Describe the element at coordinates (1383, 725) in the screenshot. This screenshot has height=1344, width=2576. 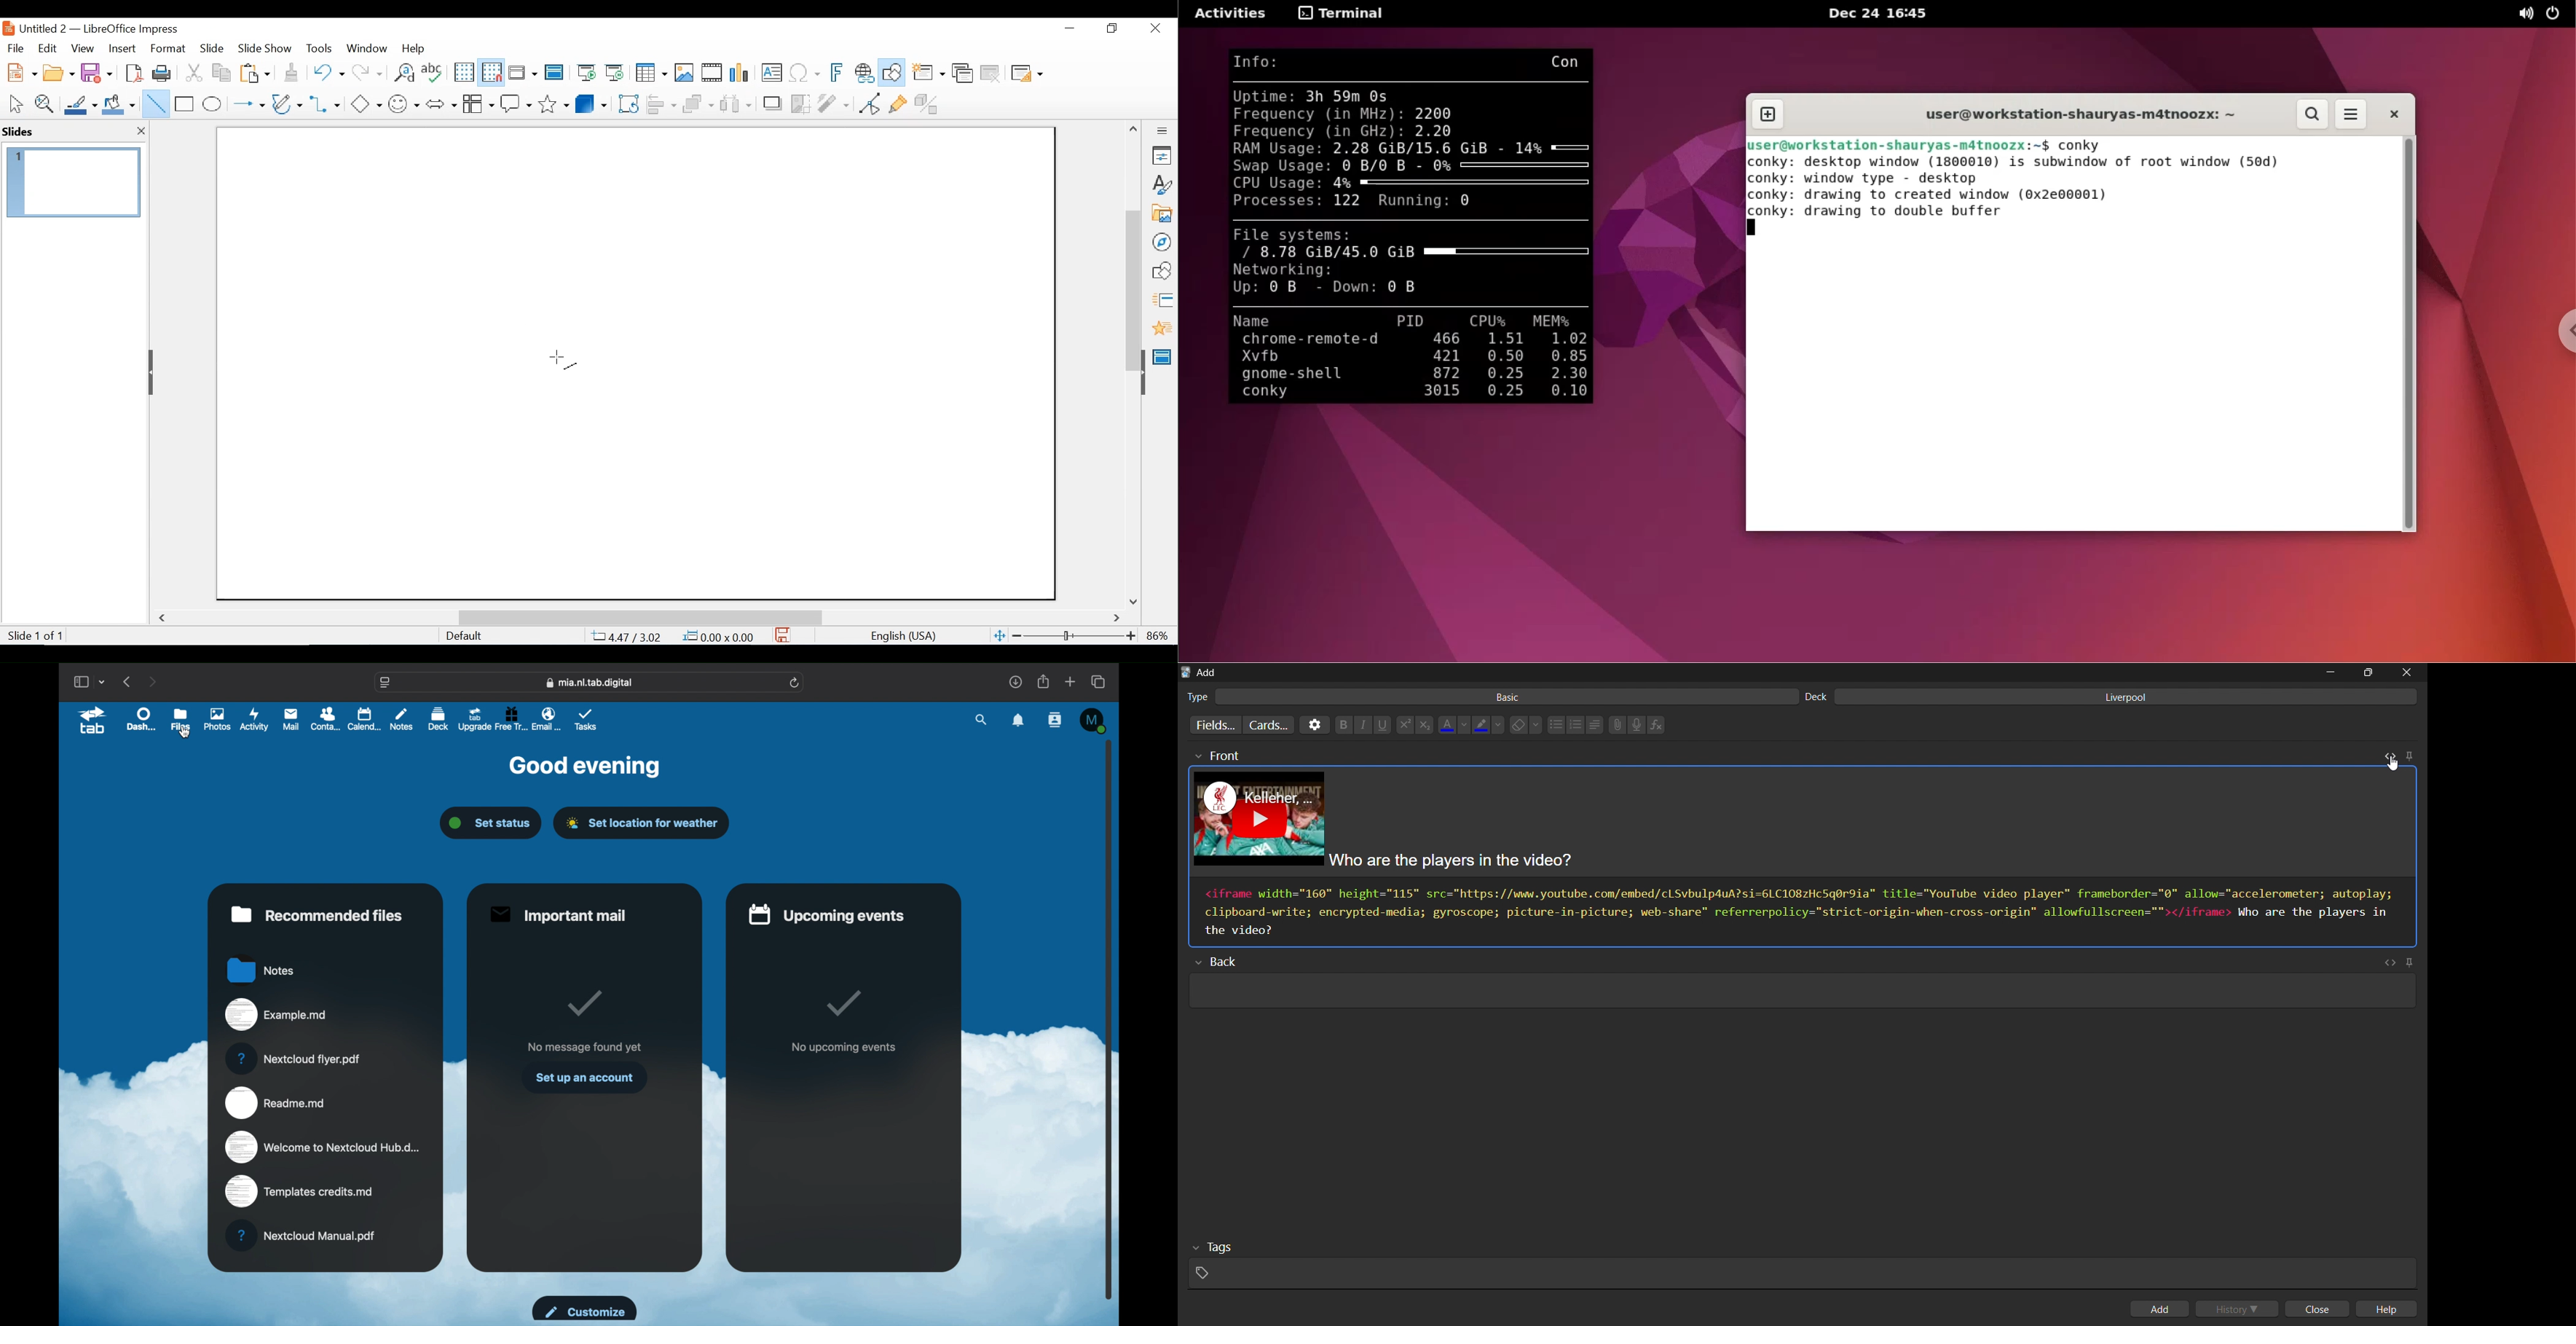
I see `underline` at that location.